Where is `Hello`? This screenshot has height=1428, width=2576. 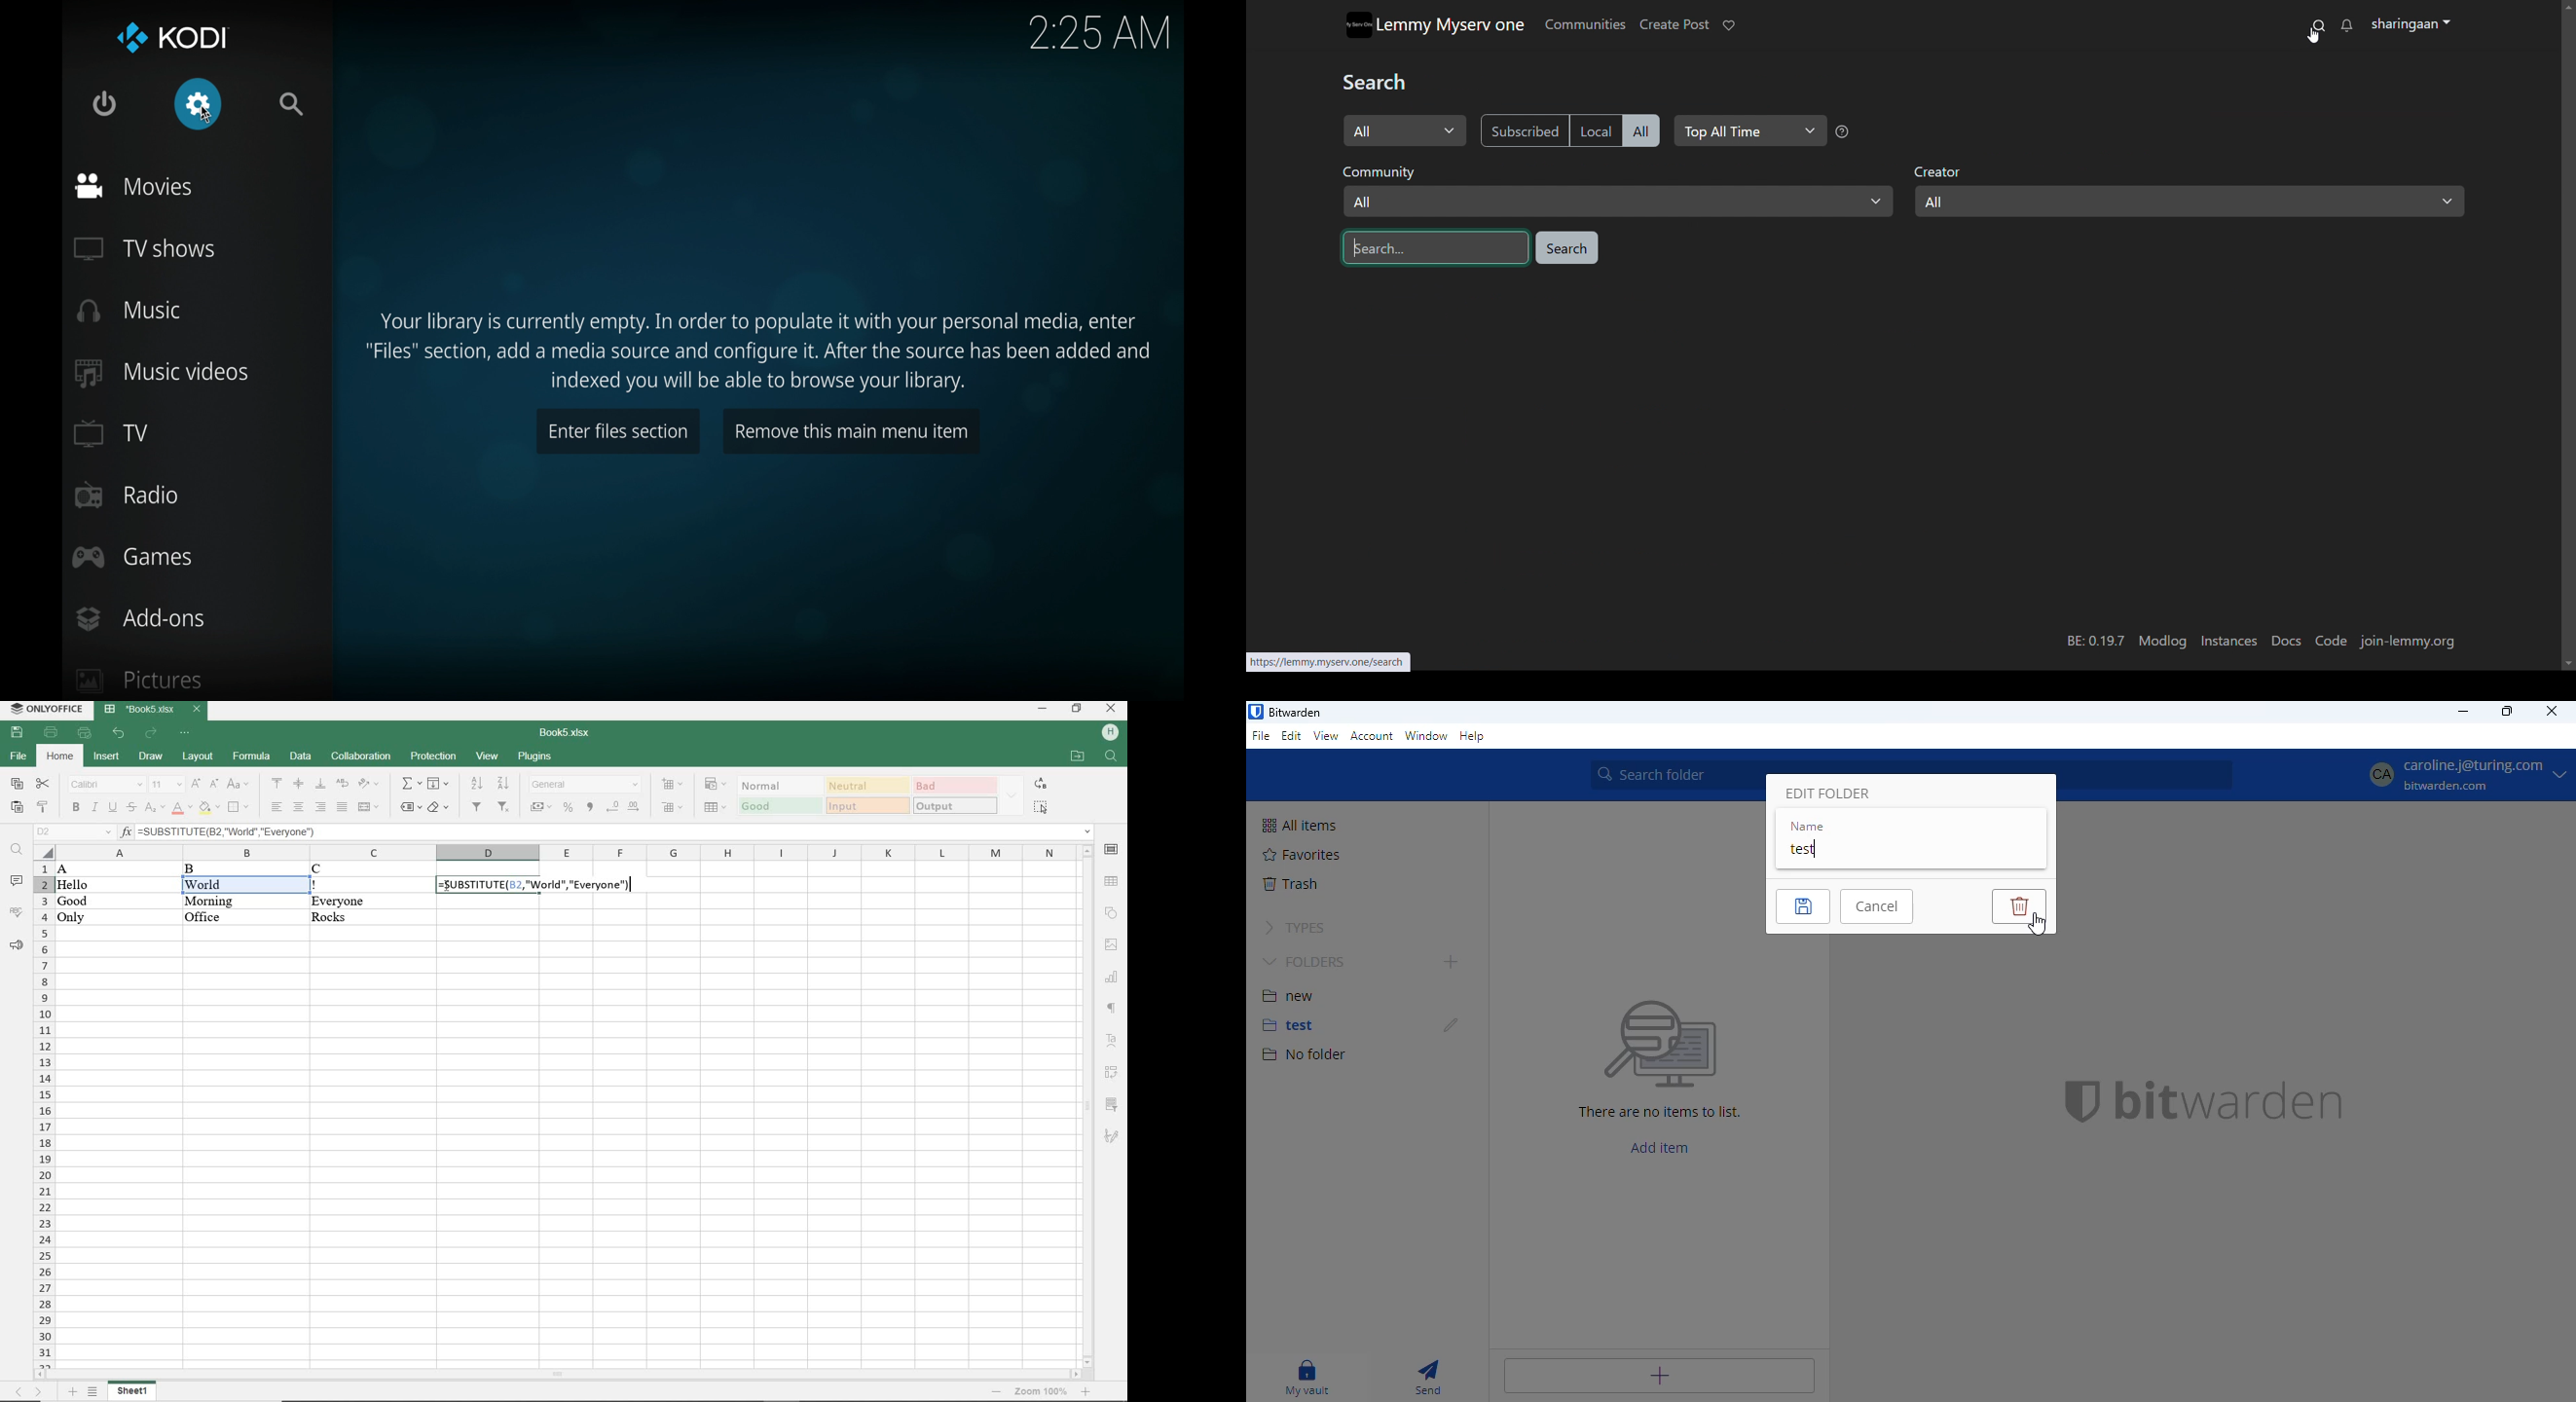 Hello is located at coordinates (74, 886).